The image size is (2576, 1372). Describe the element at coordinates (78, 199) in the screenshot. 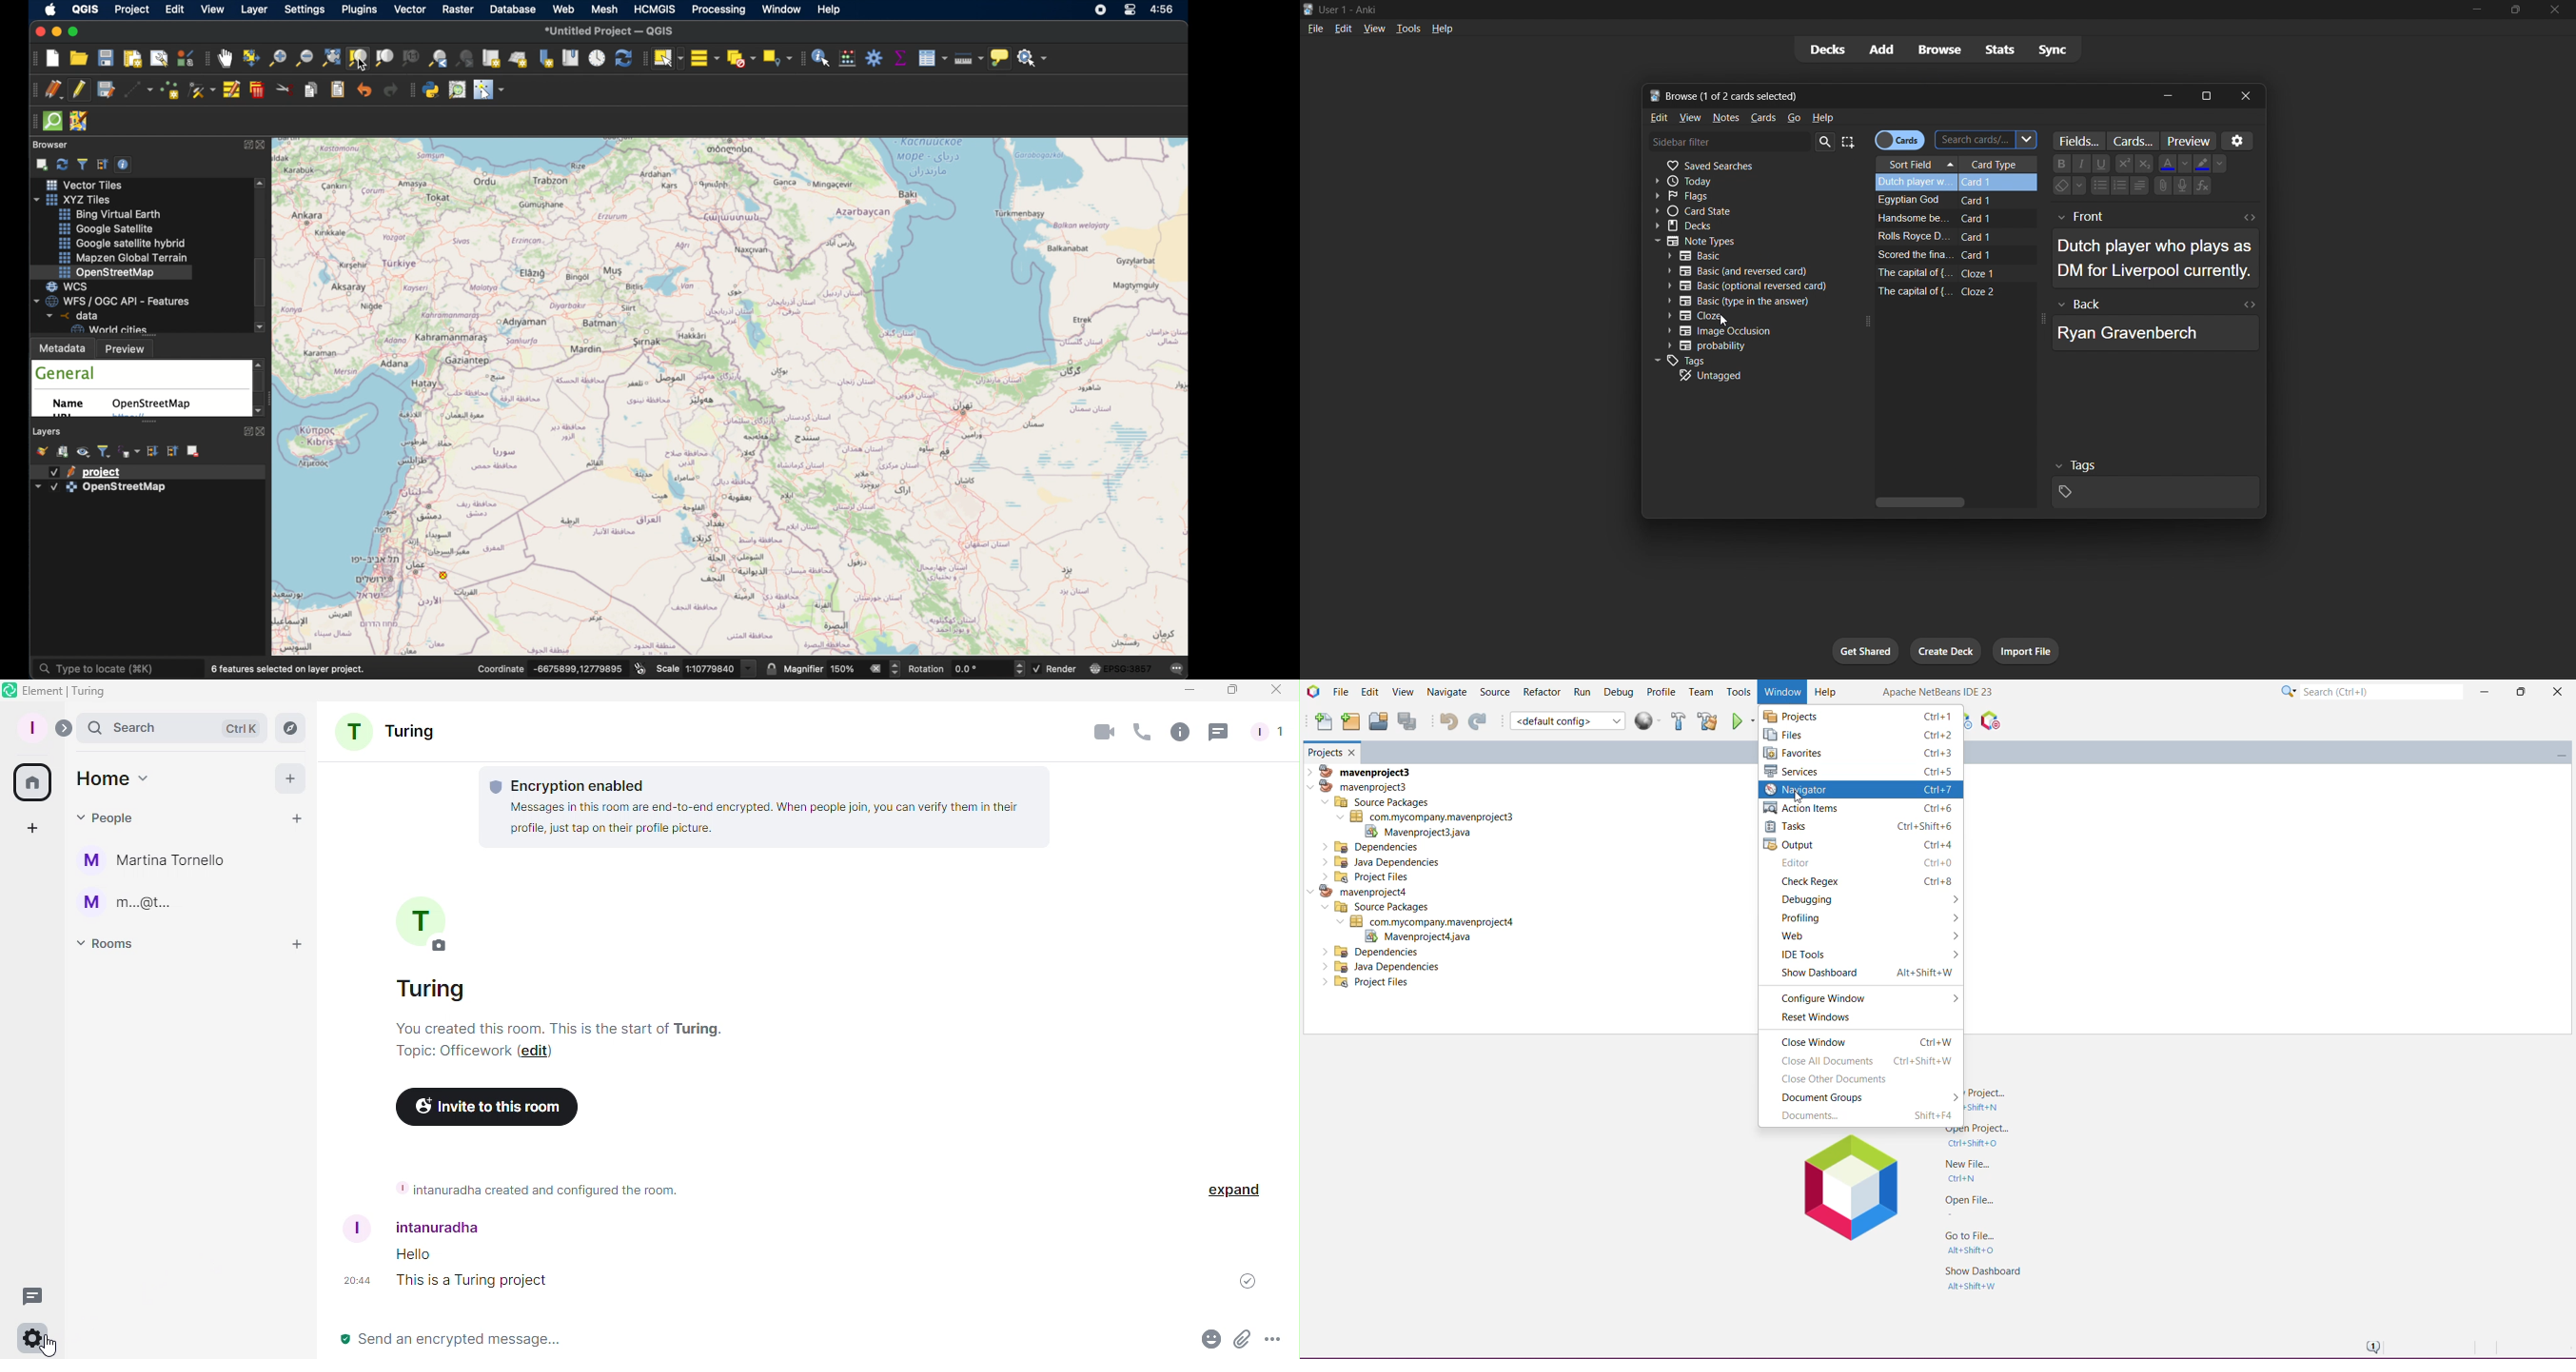

I see `xyzzy tiles` at that location.